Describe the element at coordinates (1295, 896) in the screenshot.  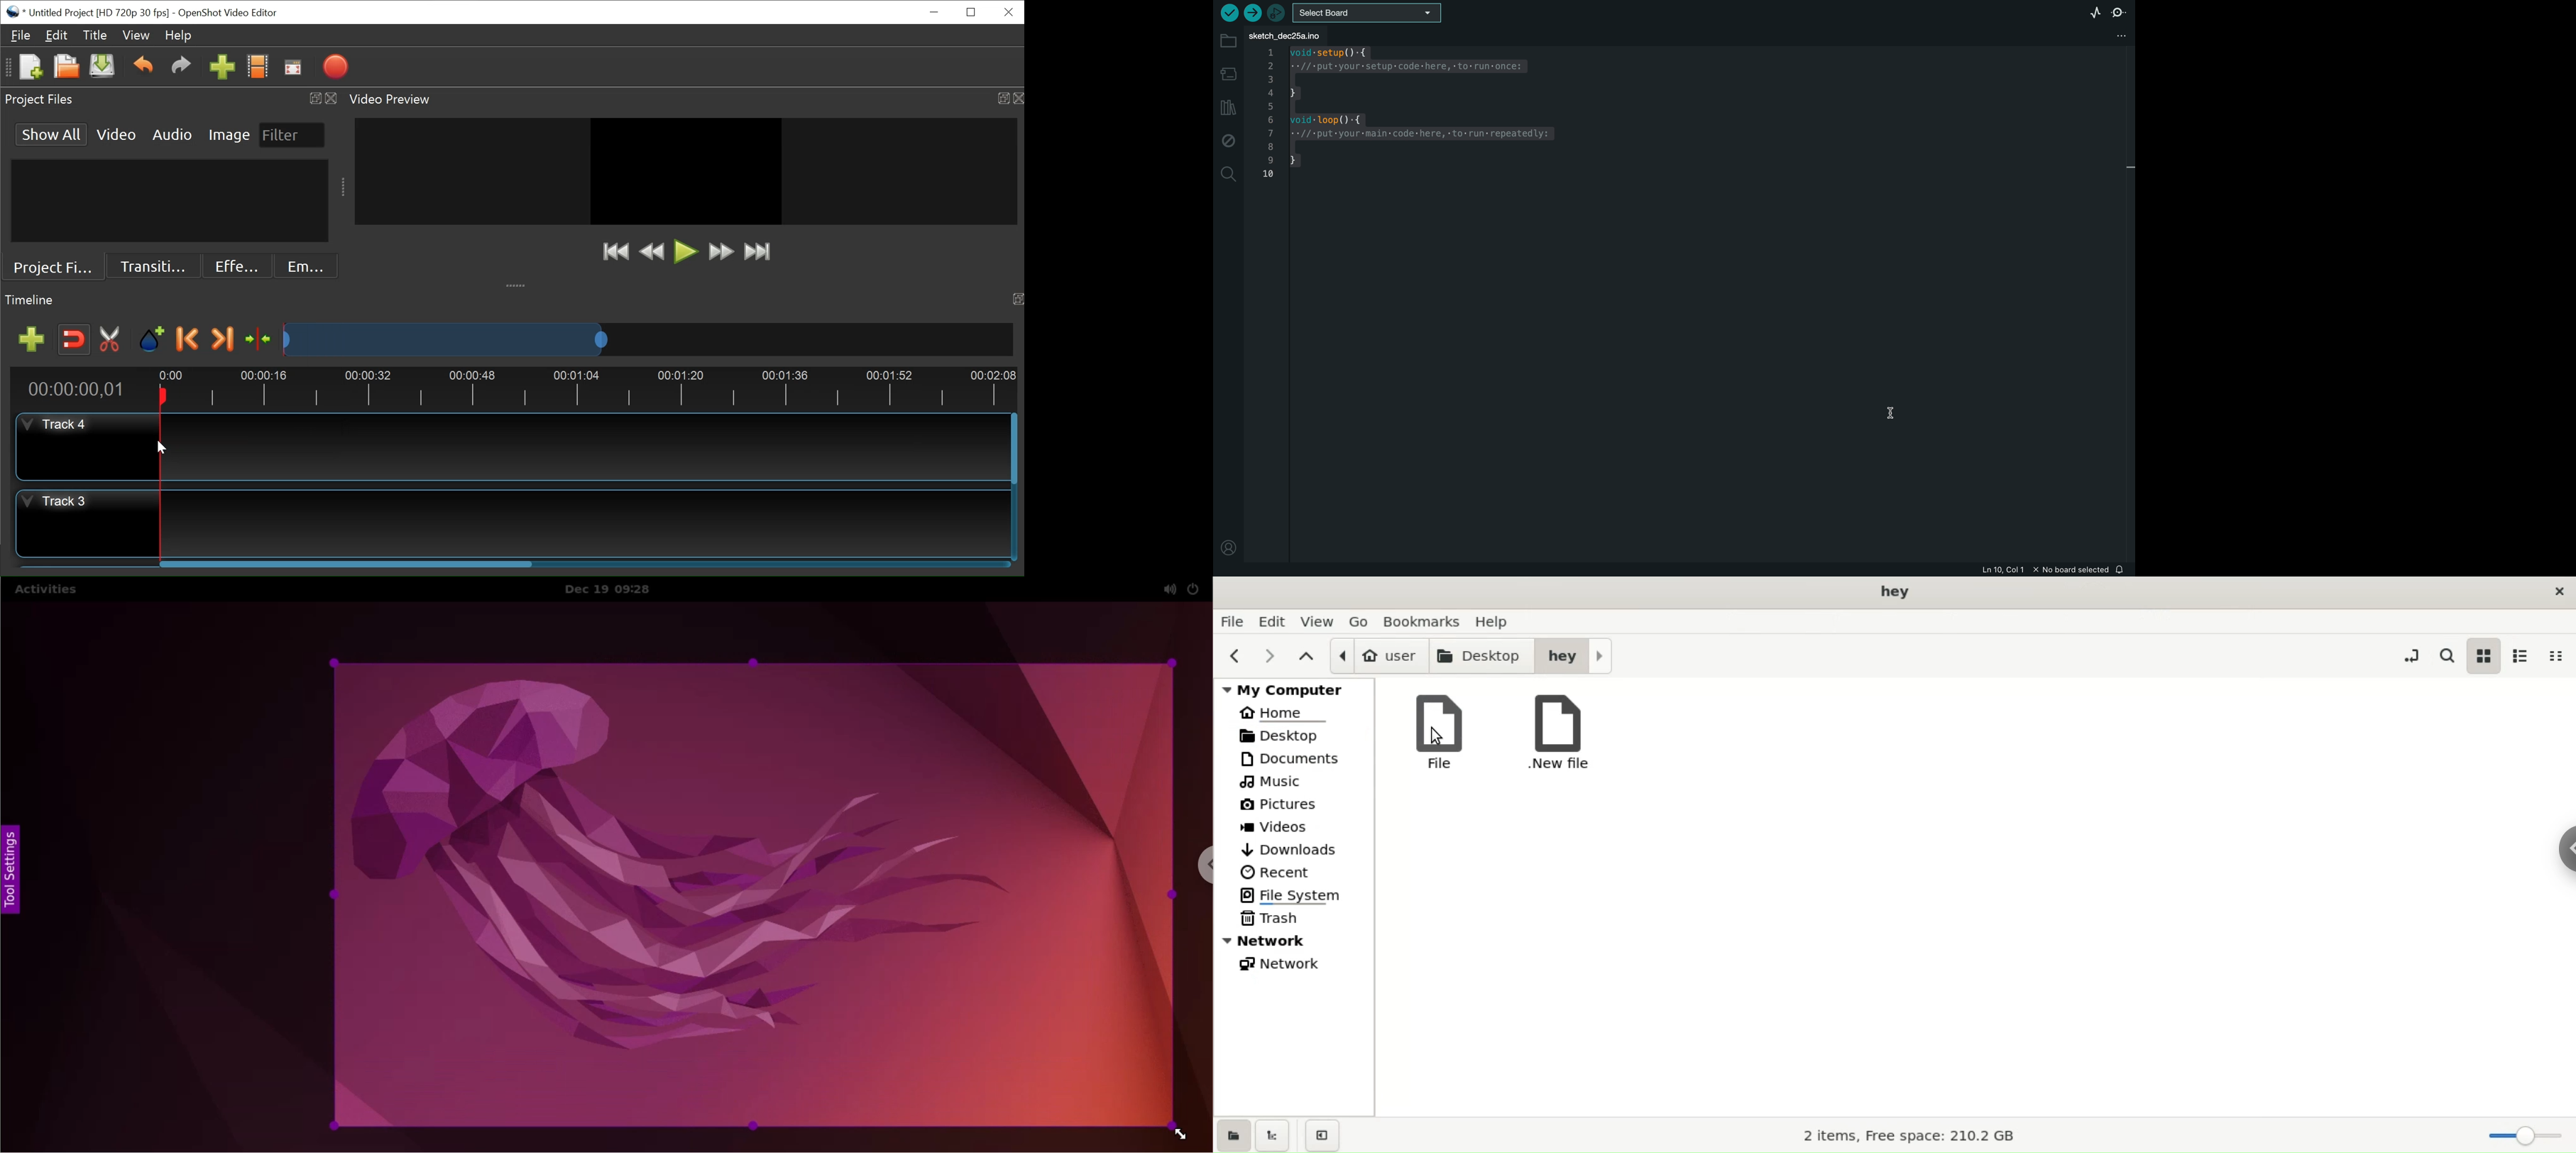
I see `filesystem` at that location.